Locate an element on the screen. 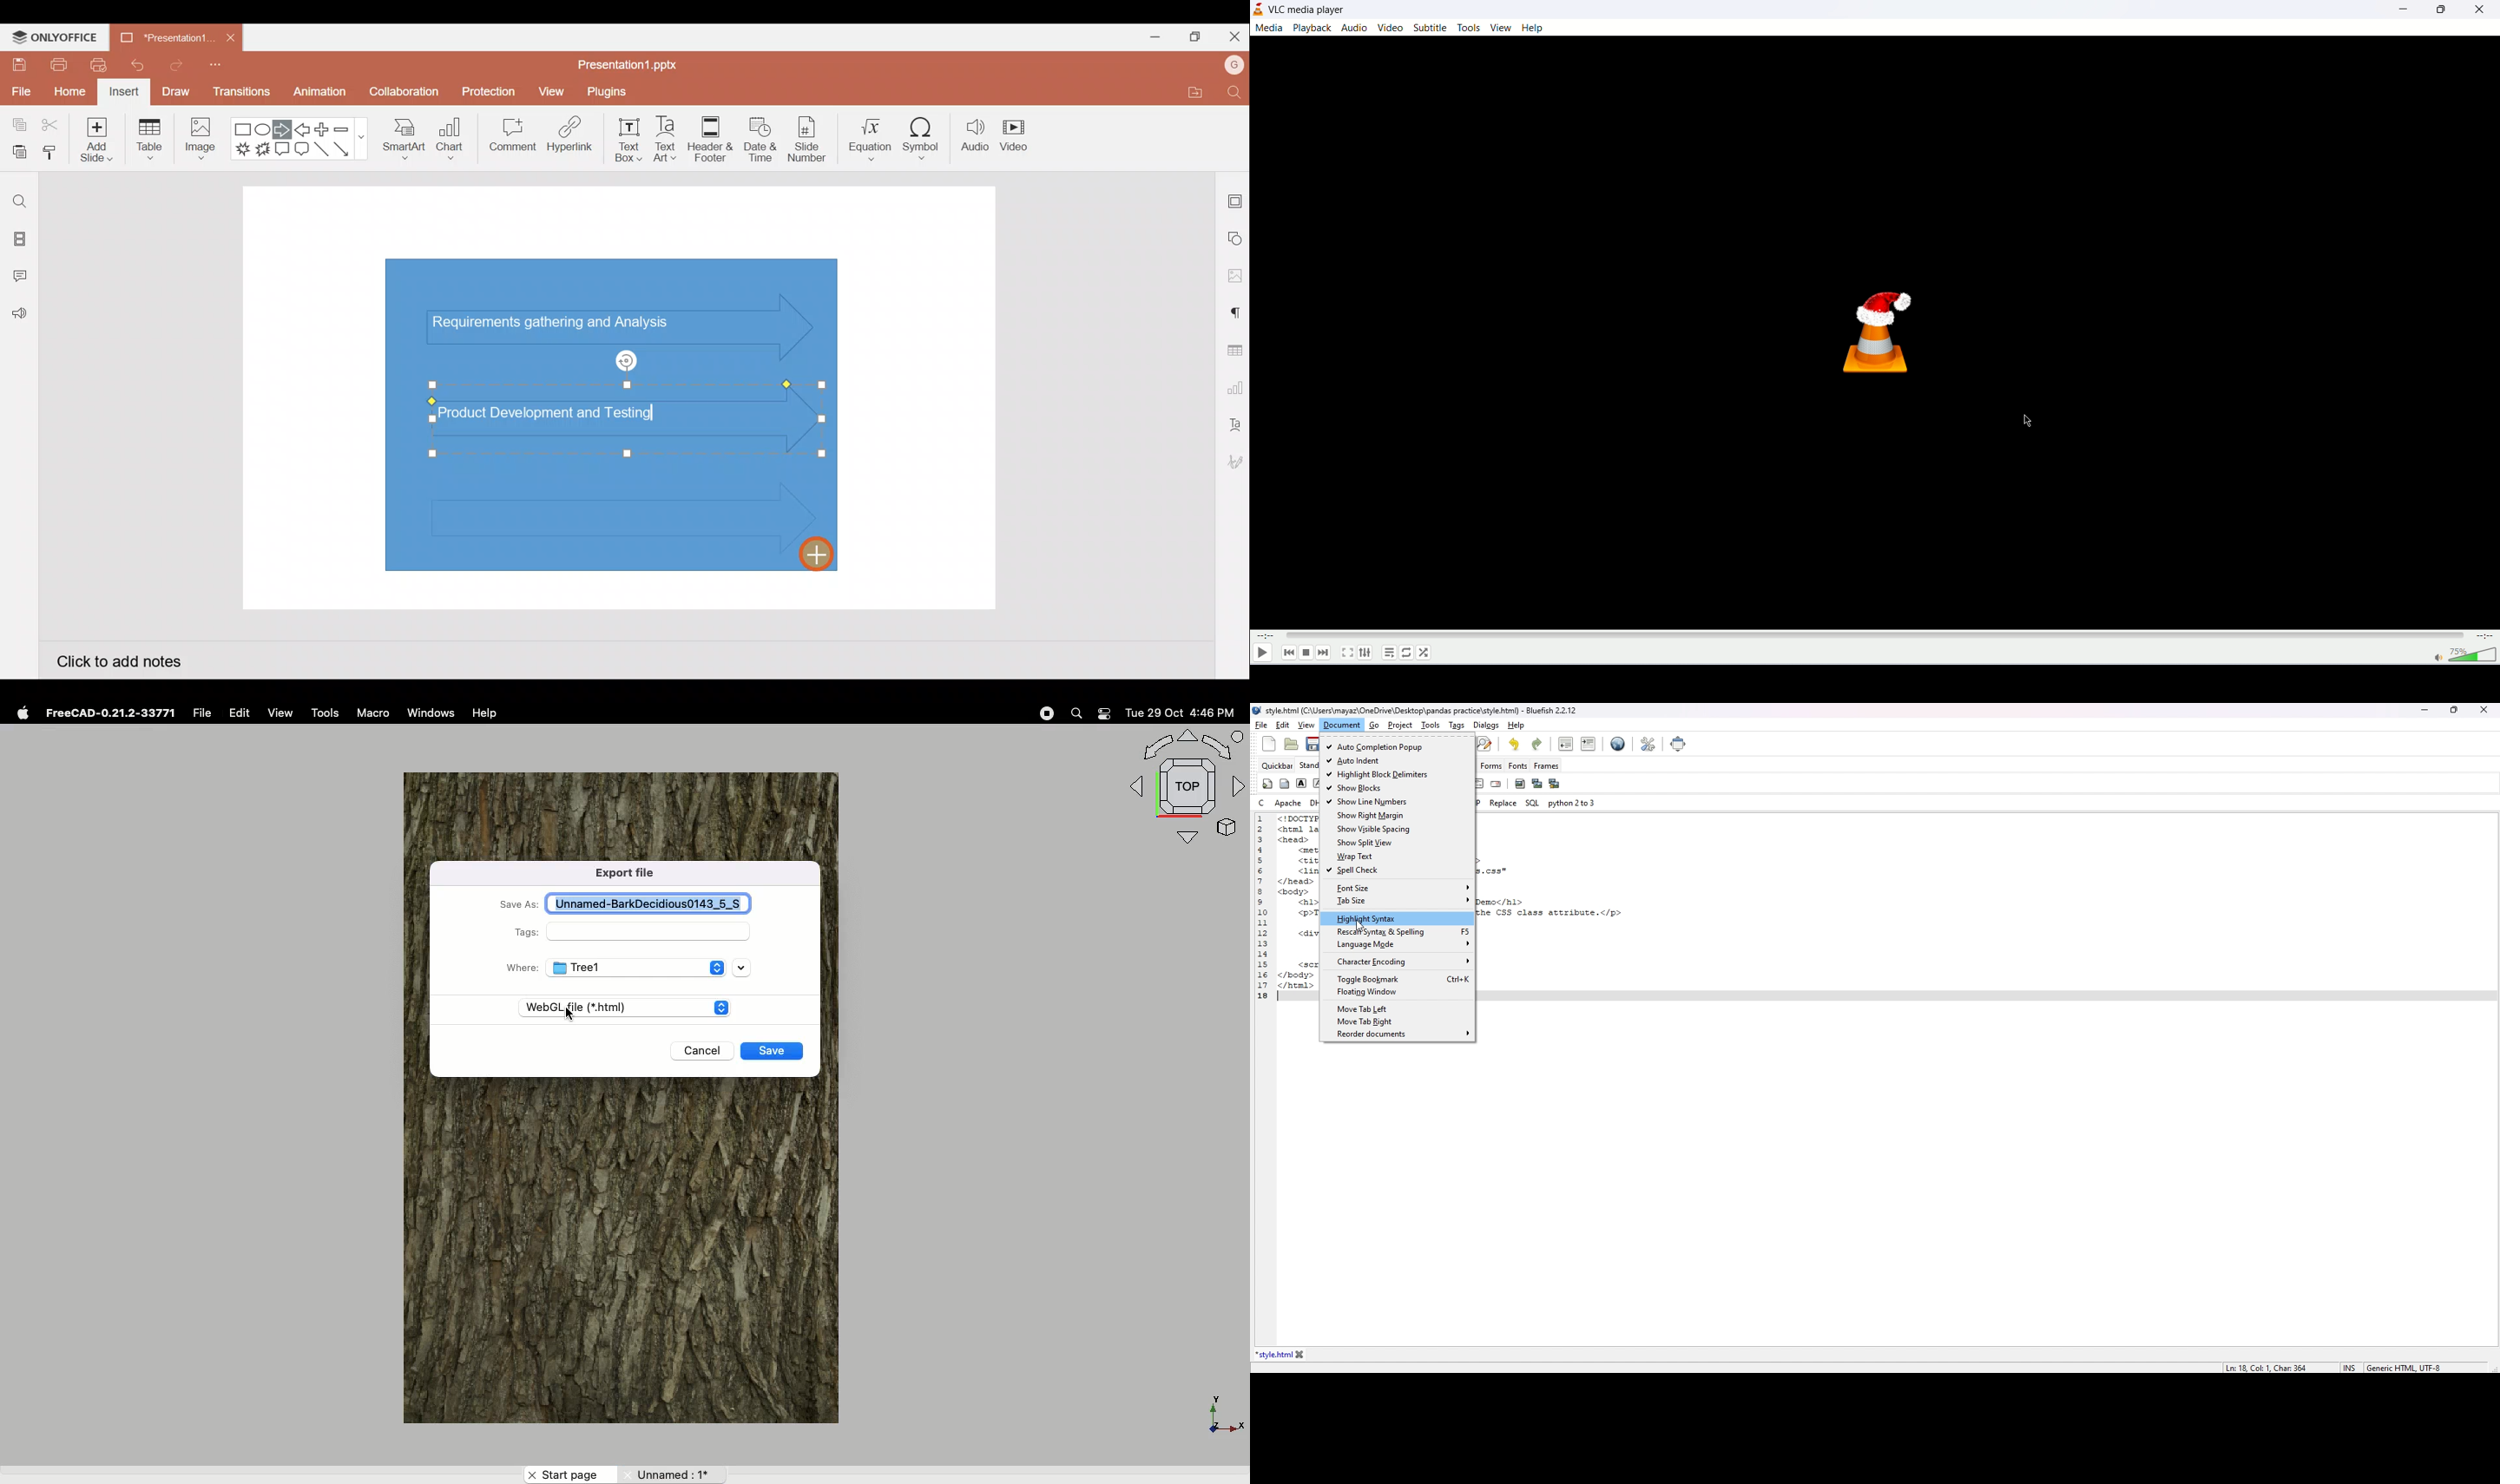  resize is located at coordinates (2454, 709).